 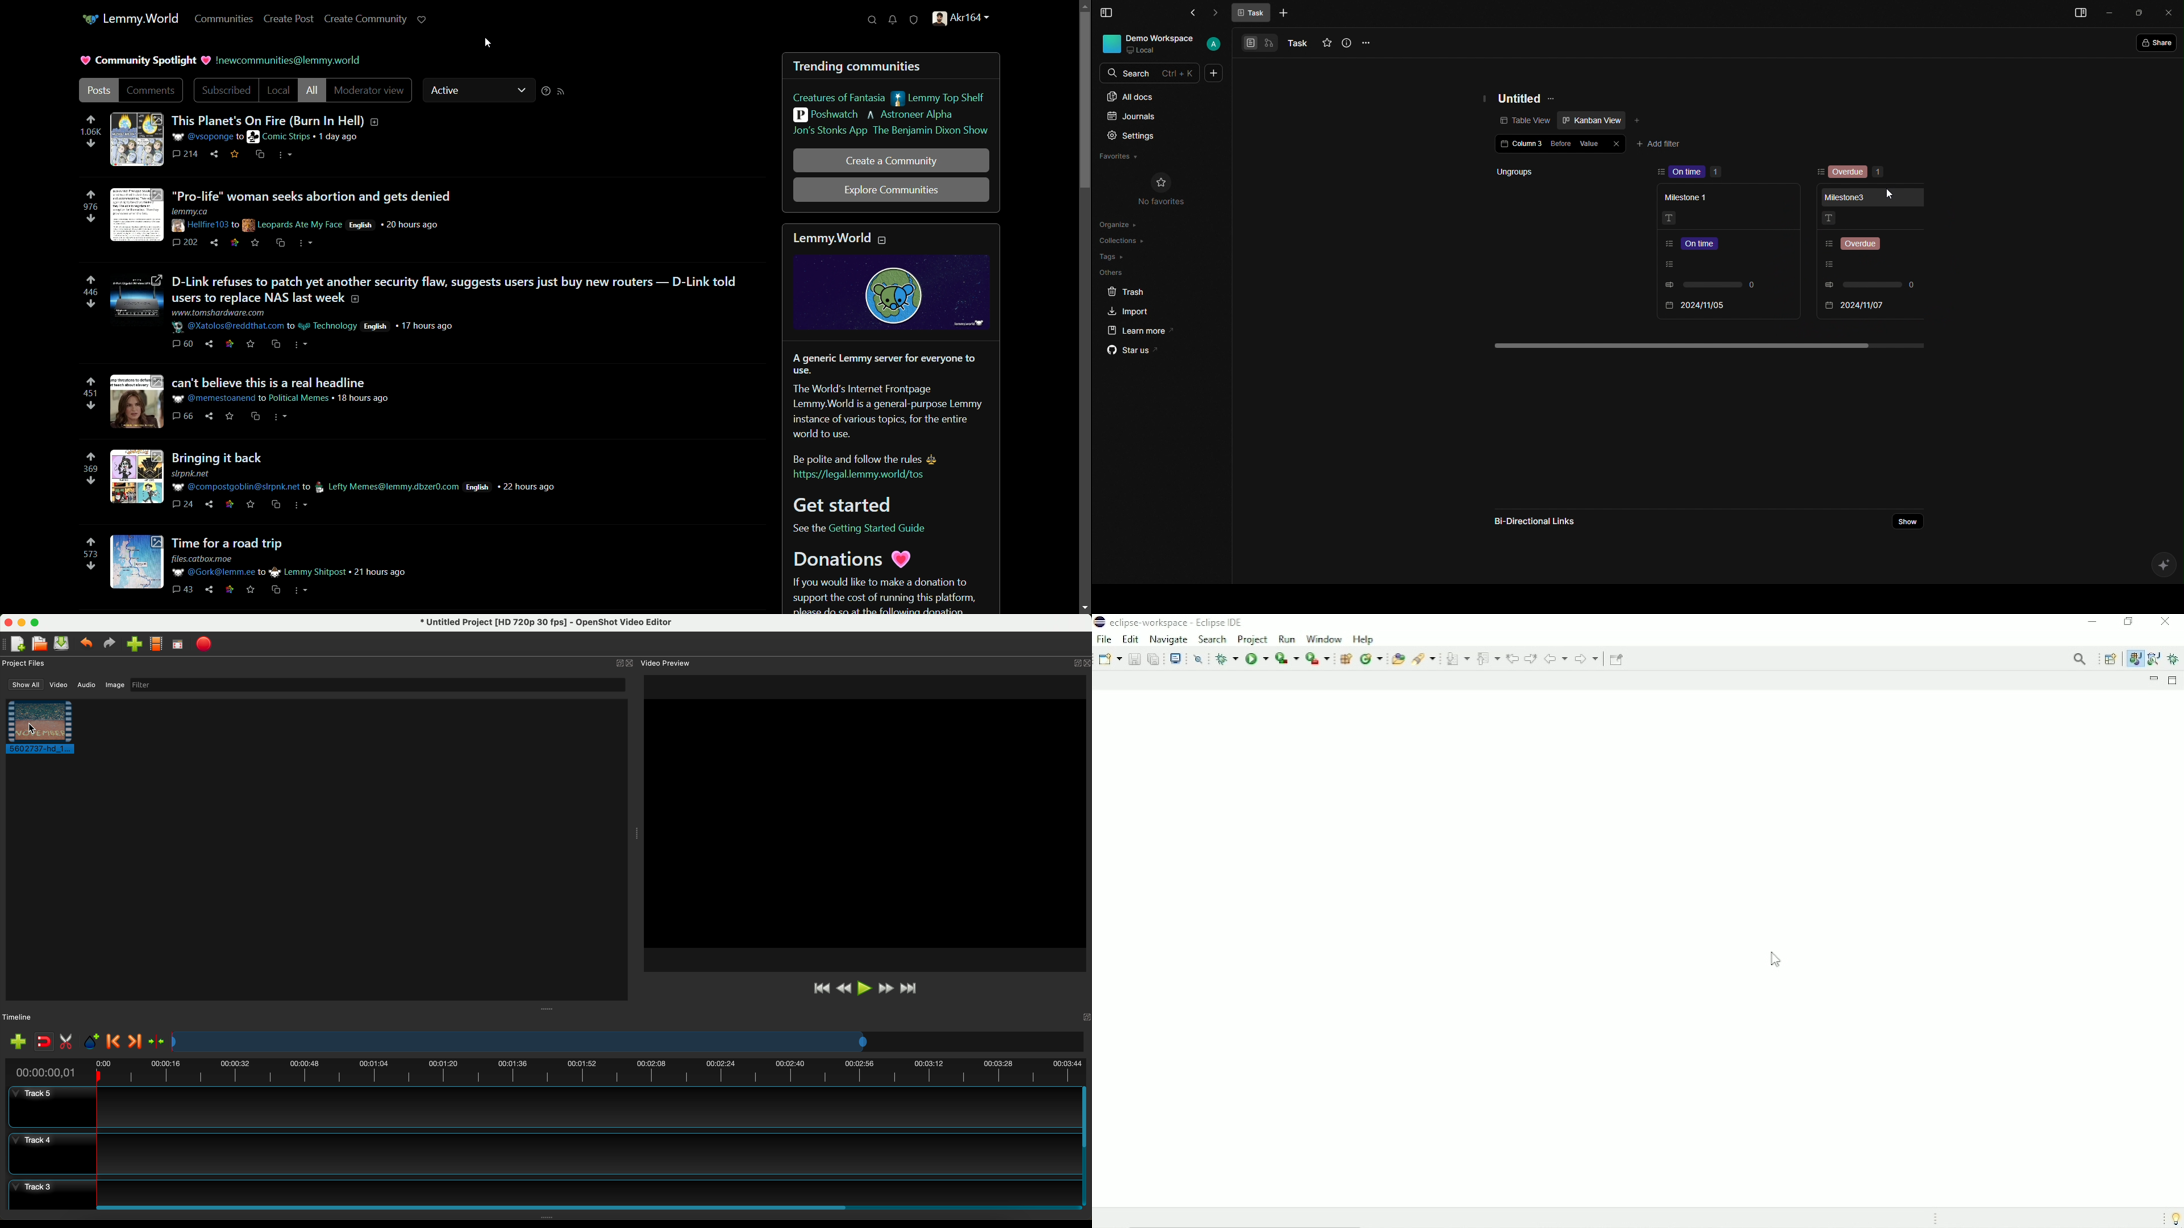 I want to click on upvote, so click(x=91, y=194).